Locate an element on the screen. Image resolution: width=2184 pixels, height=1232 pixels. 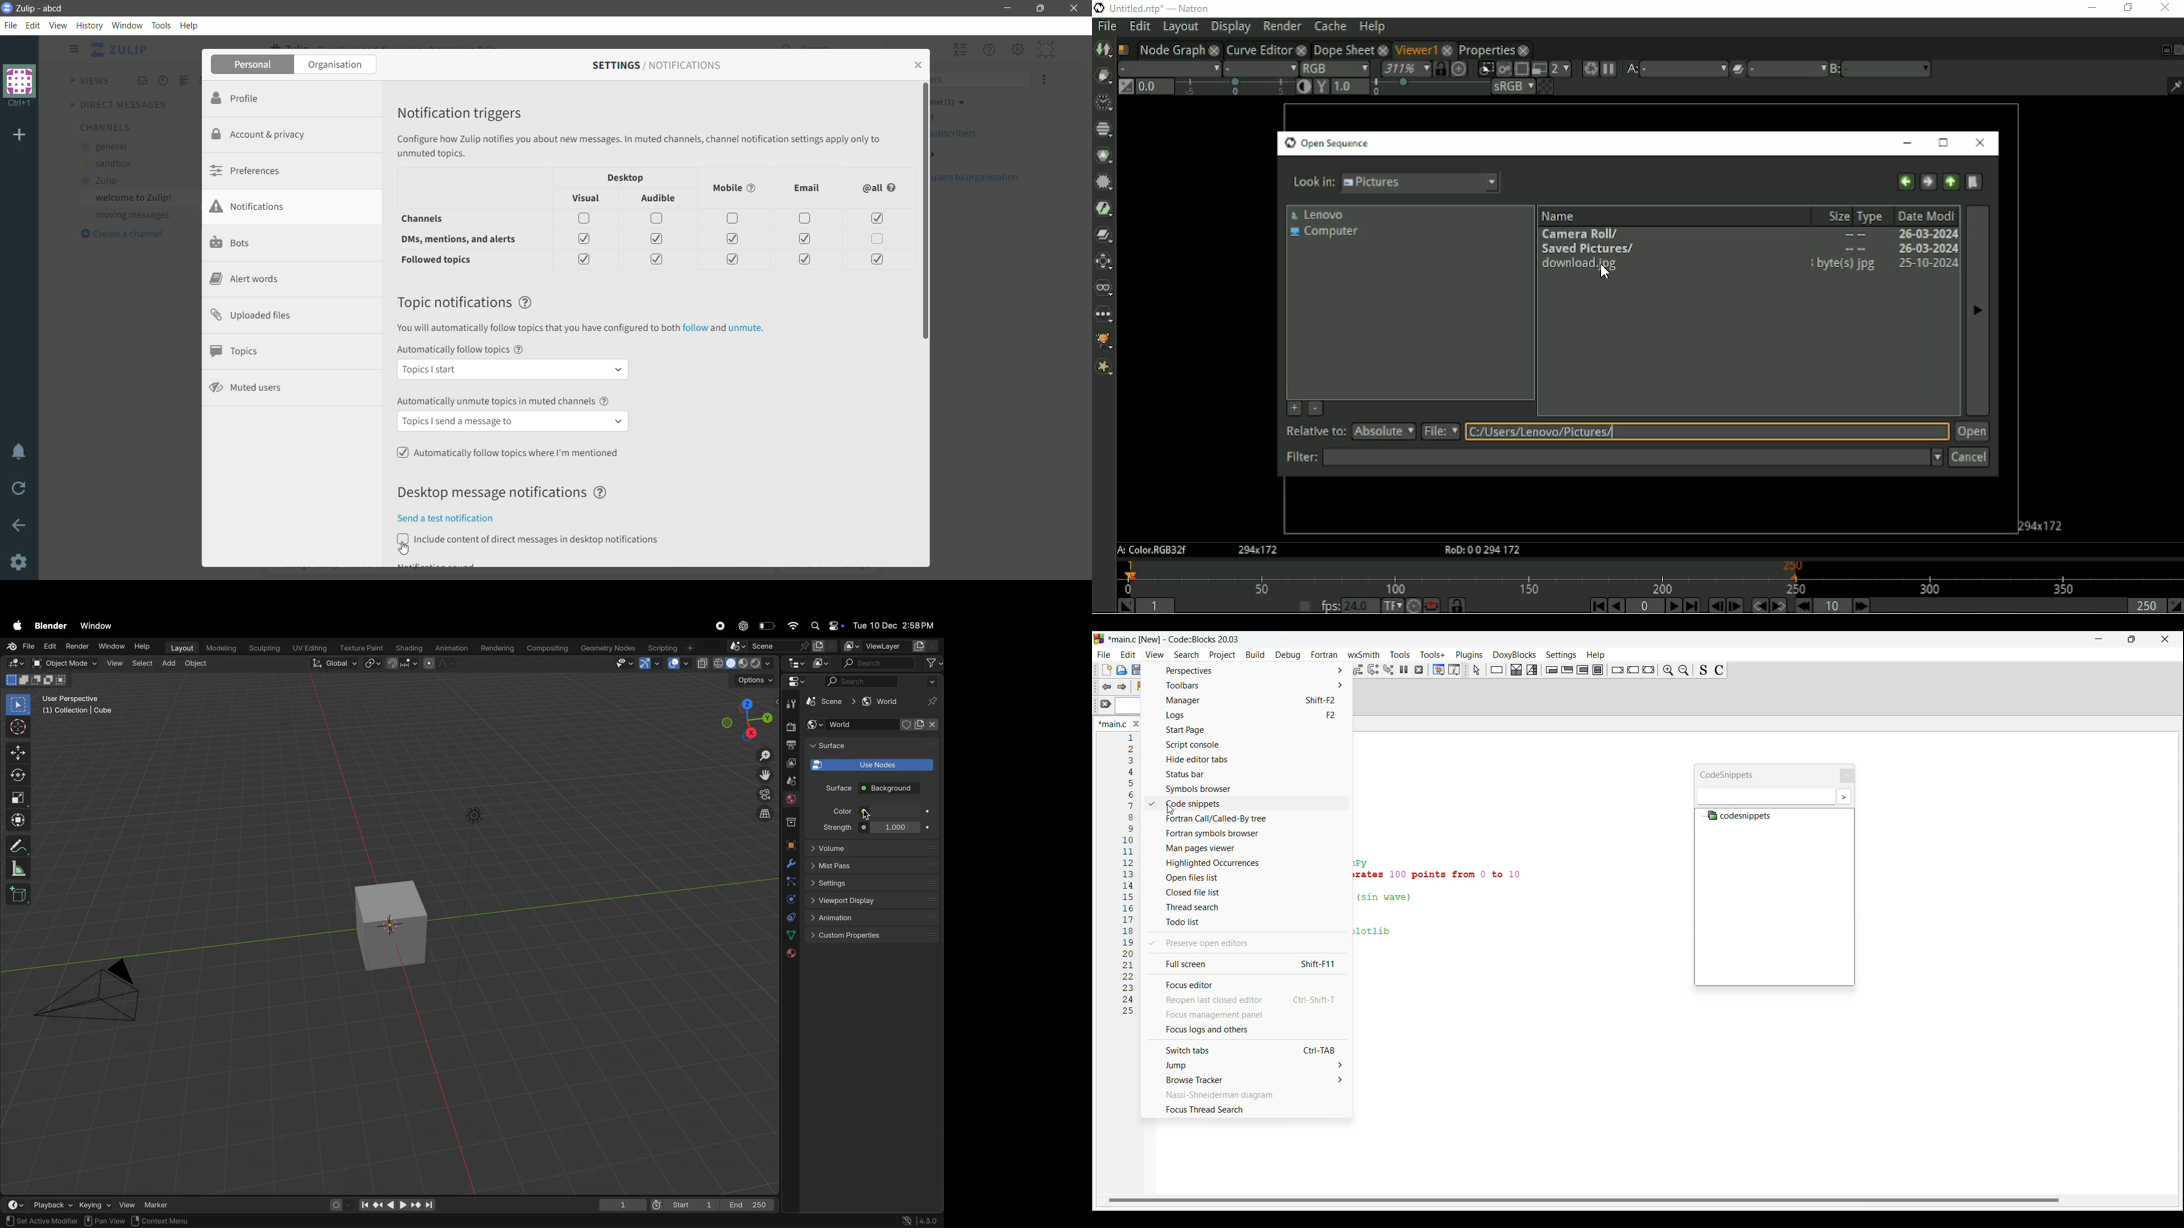
Focus editor is located at coordinates (1247, 985).